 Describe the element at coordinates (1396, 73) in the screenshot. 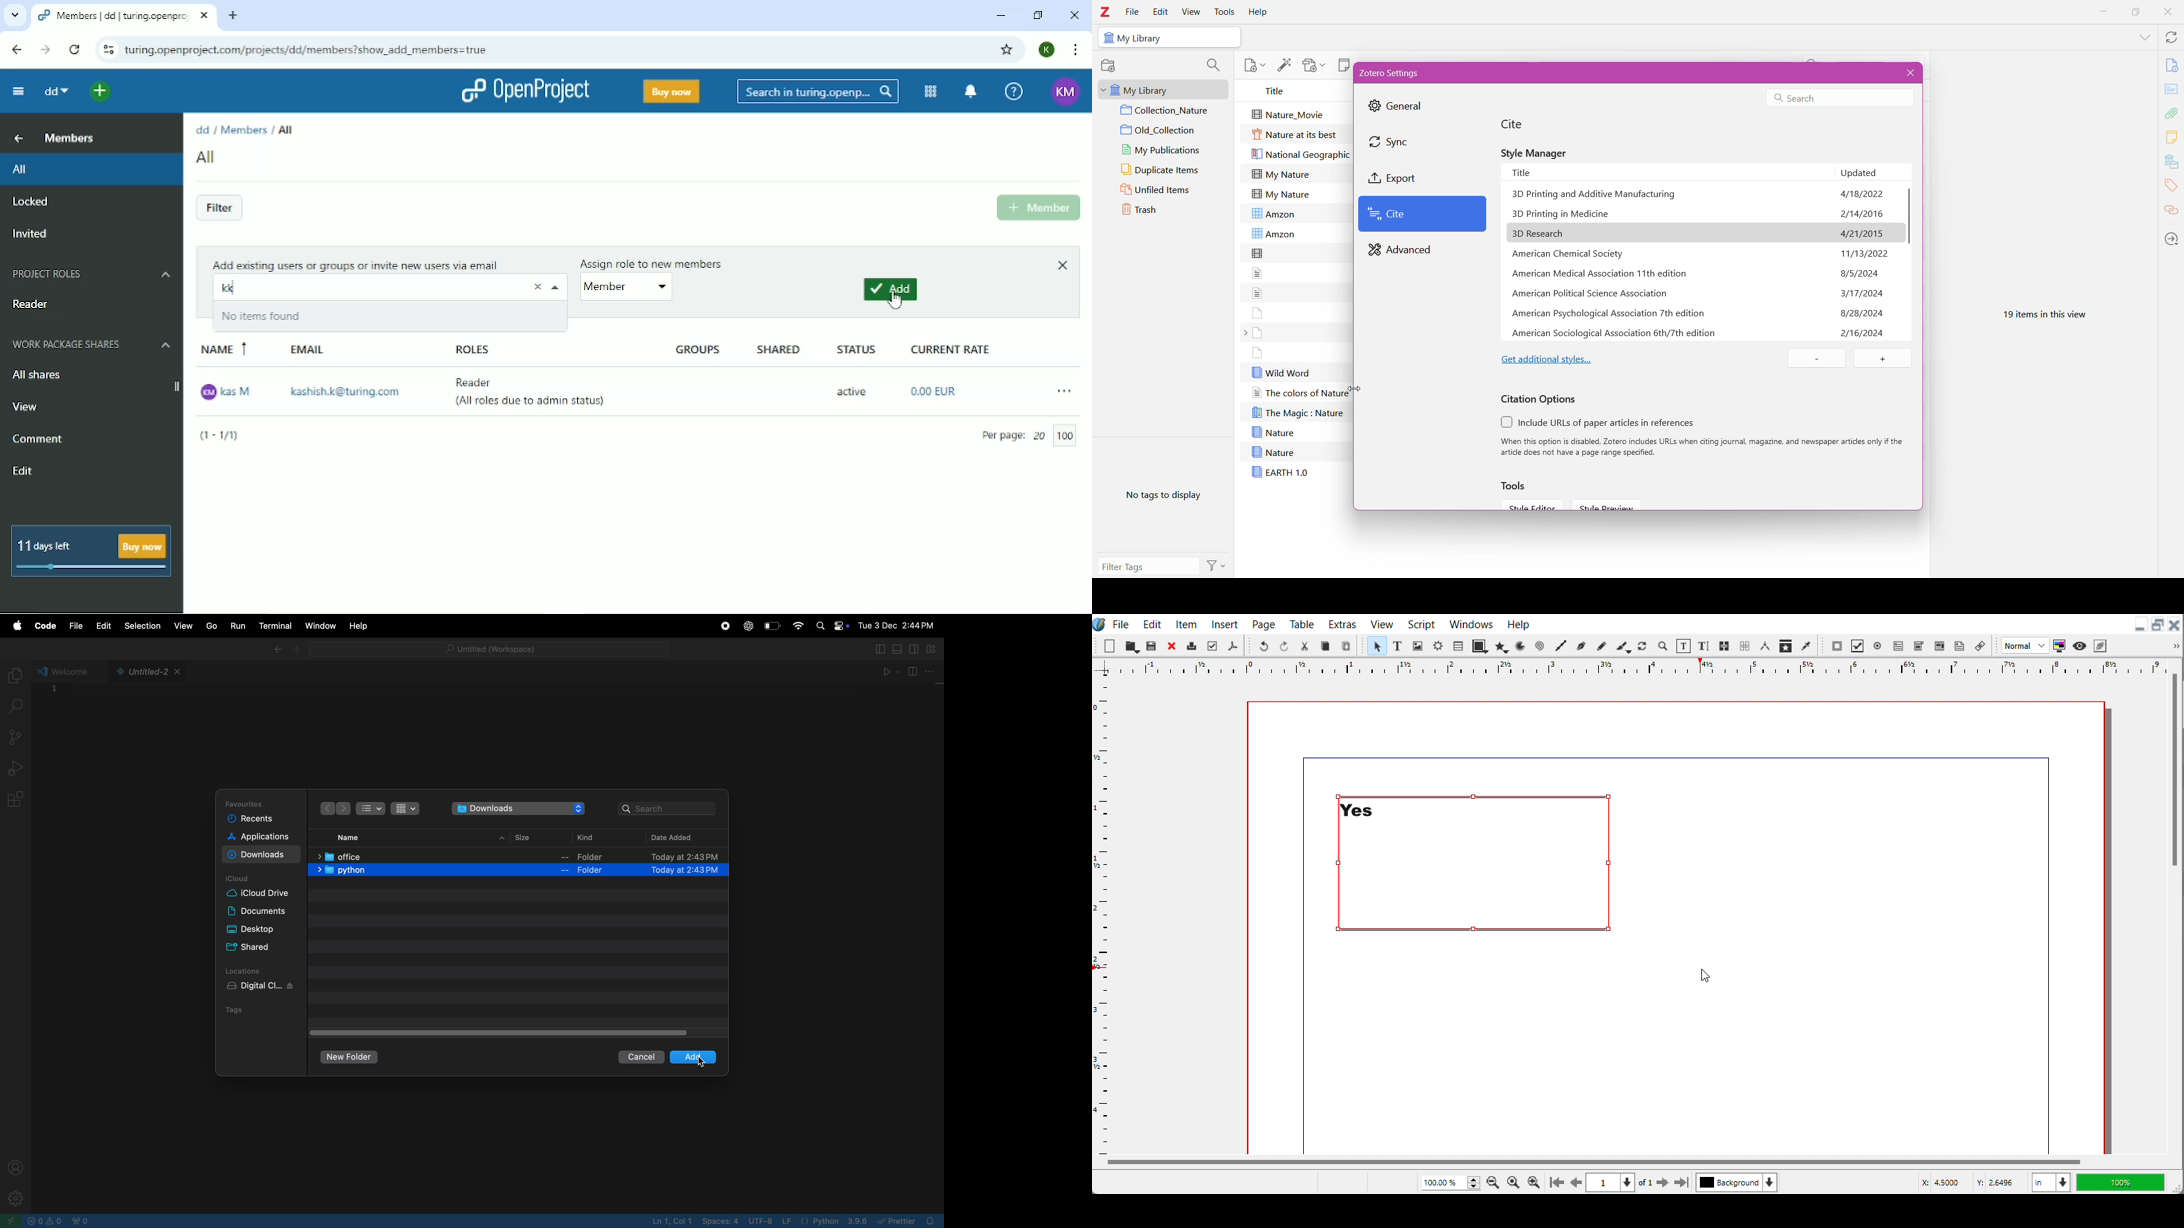

I see `Zotero Settings` at that location.